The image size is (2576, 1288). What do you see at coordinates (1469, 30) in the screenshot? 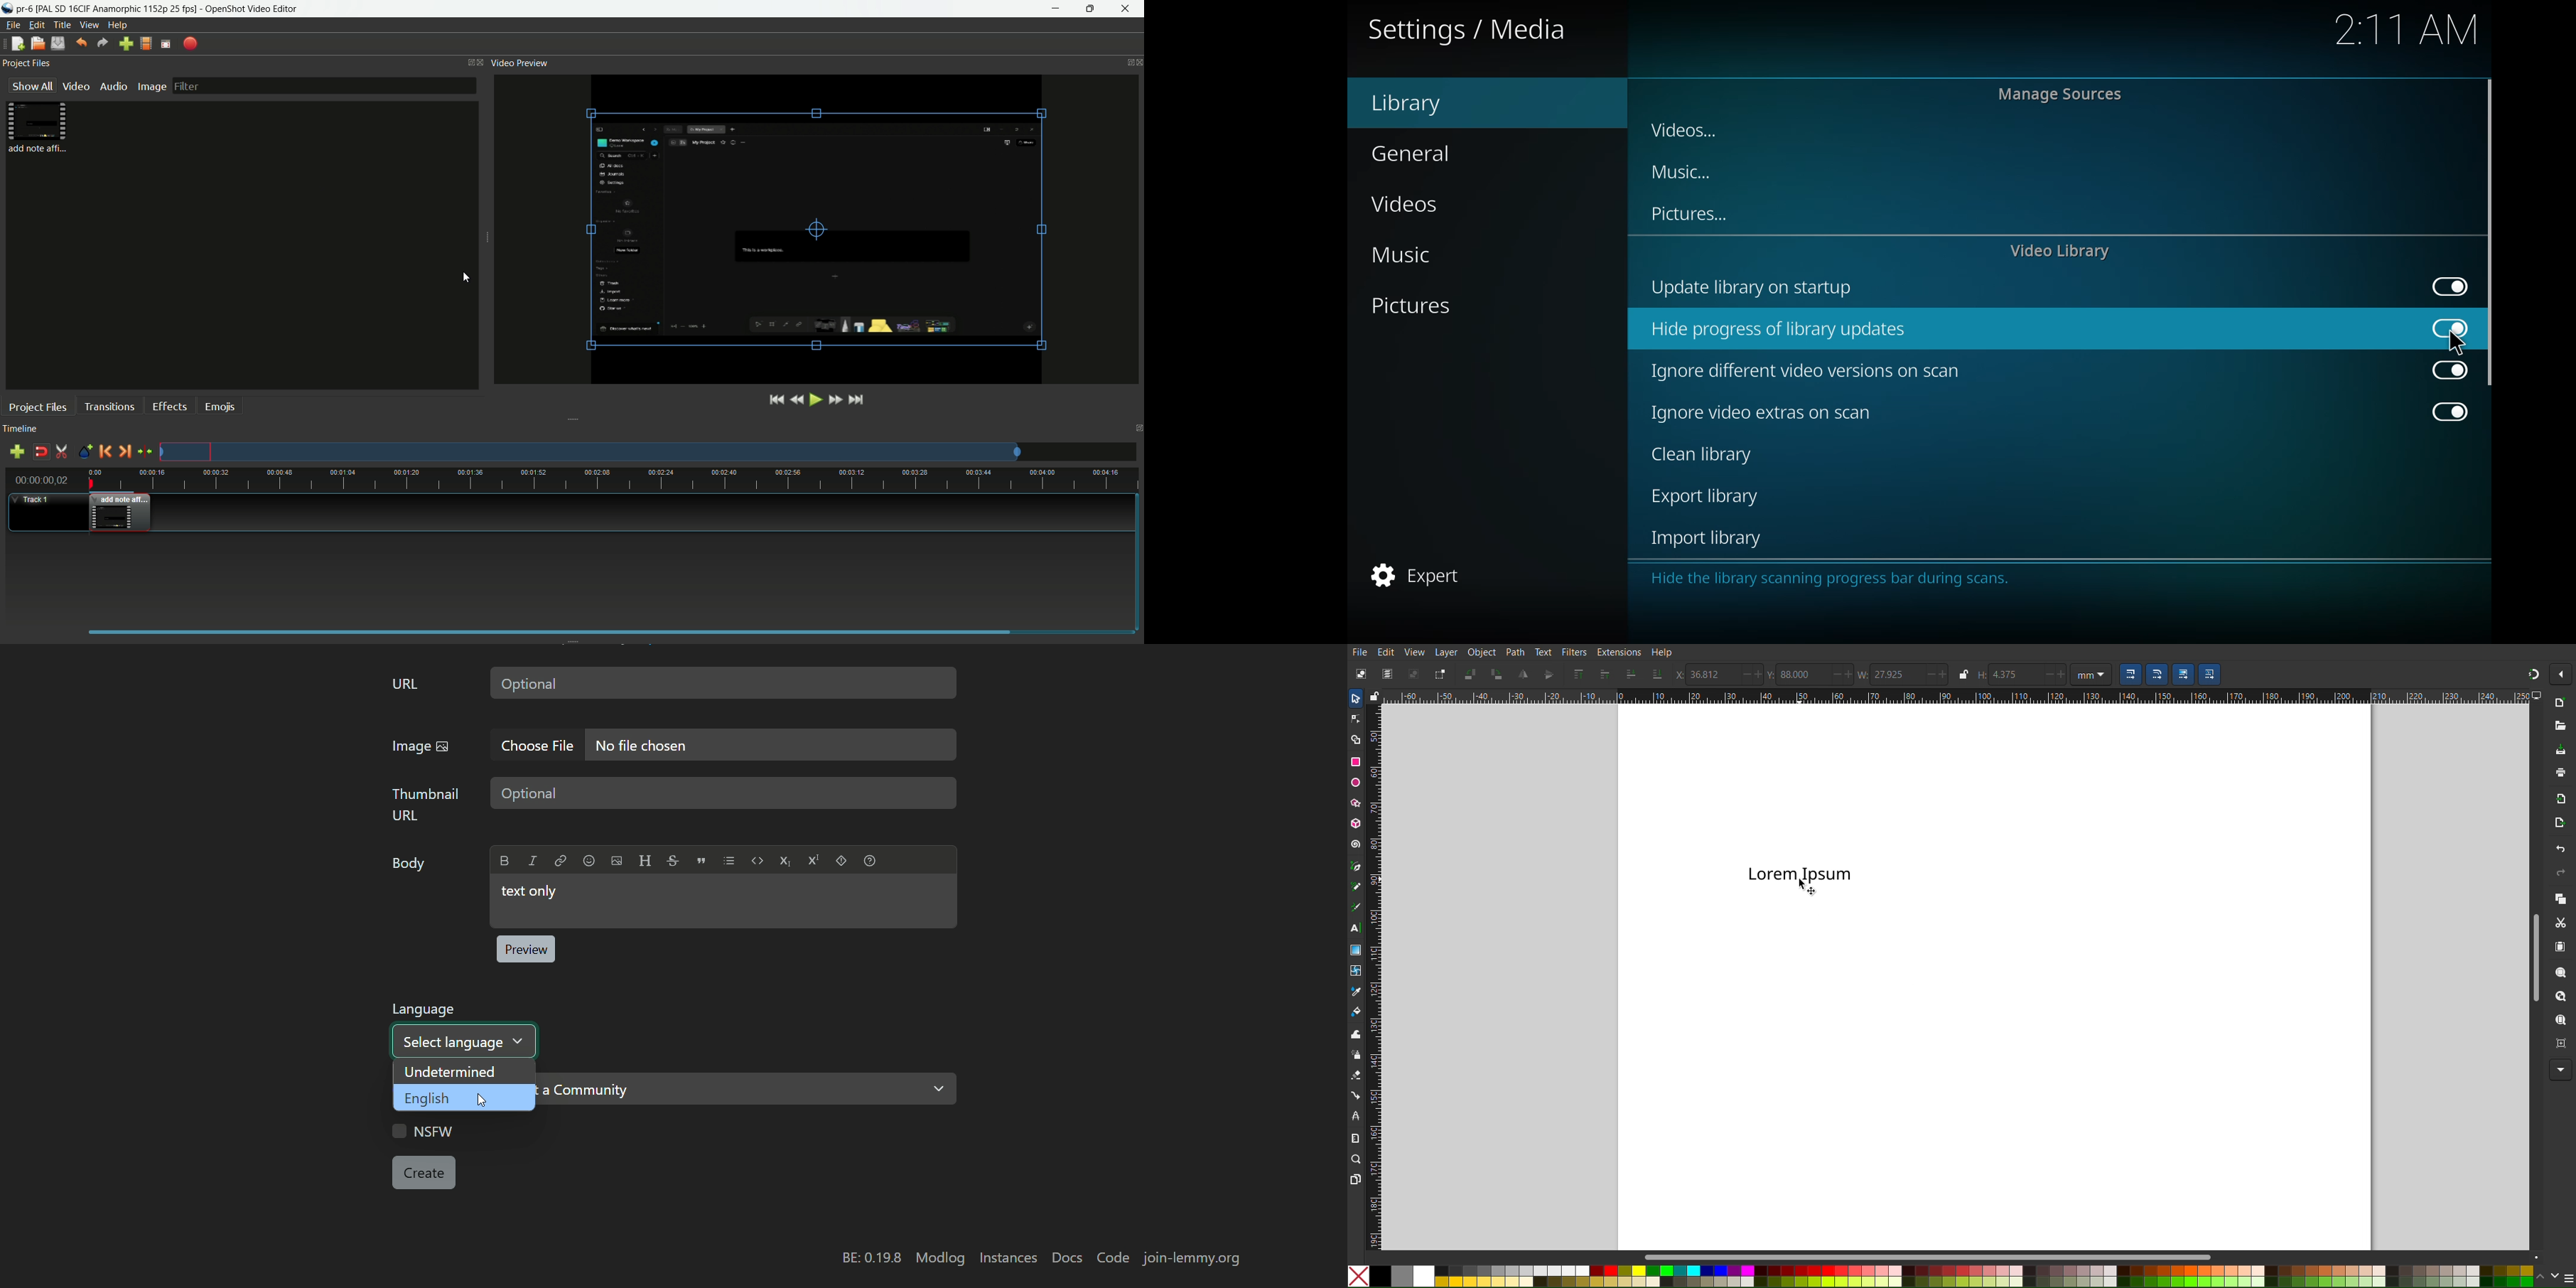
I see `settings media` at bounding box center [1469, 30].